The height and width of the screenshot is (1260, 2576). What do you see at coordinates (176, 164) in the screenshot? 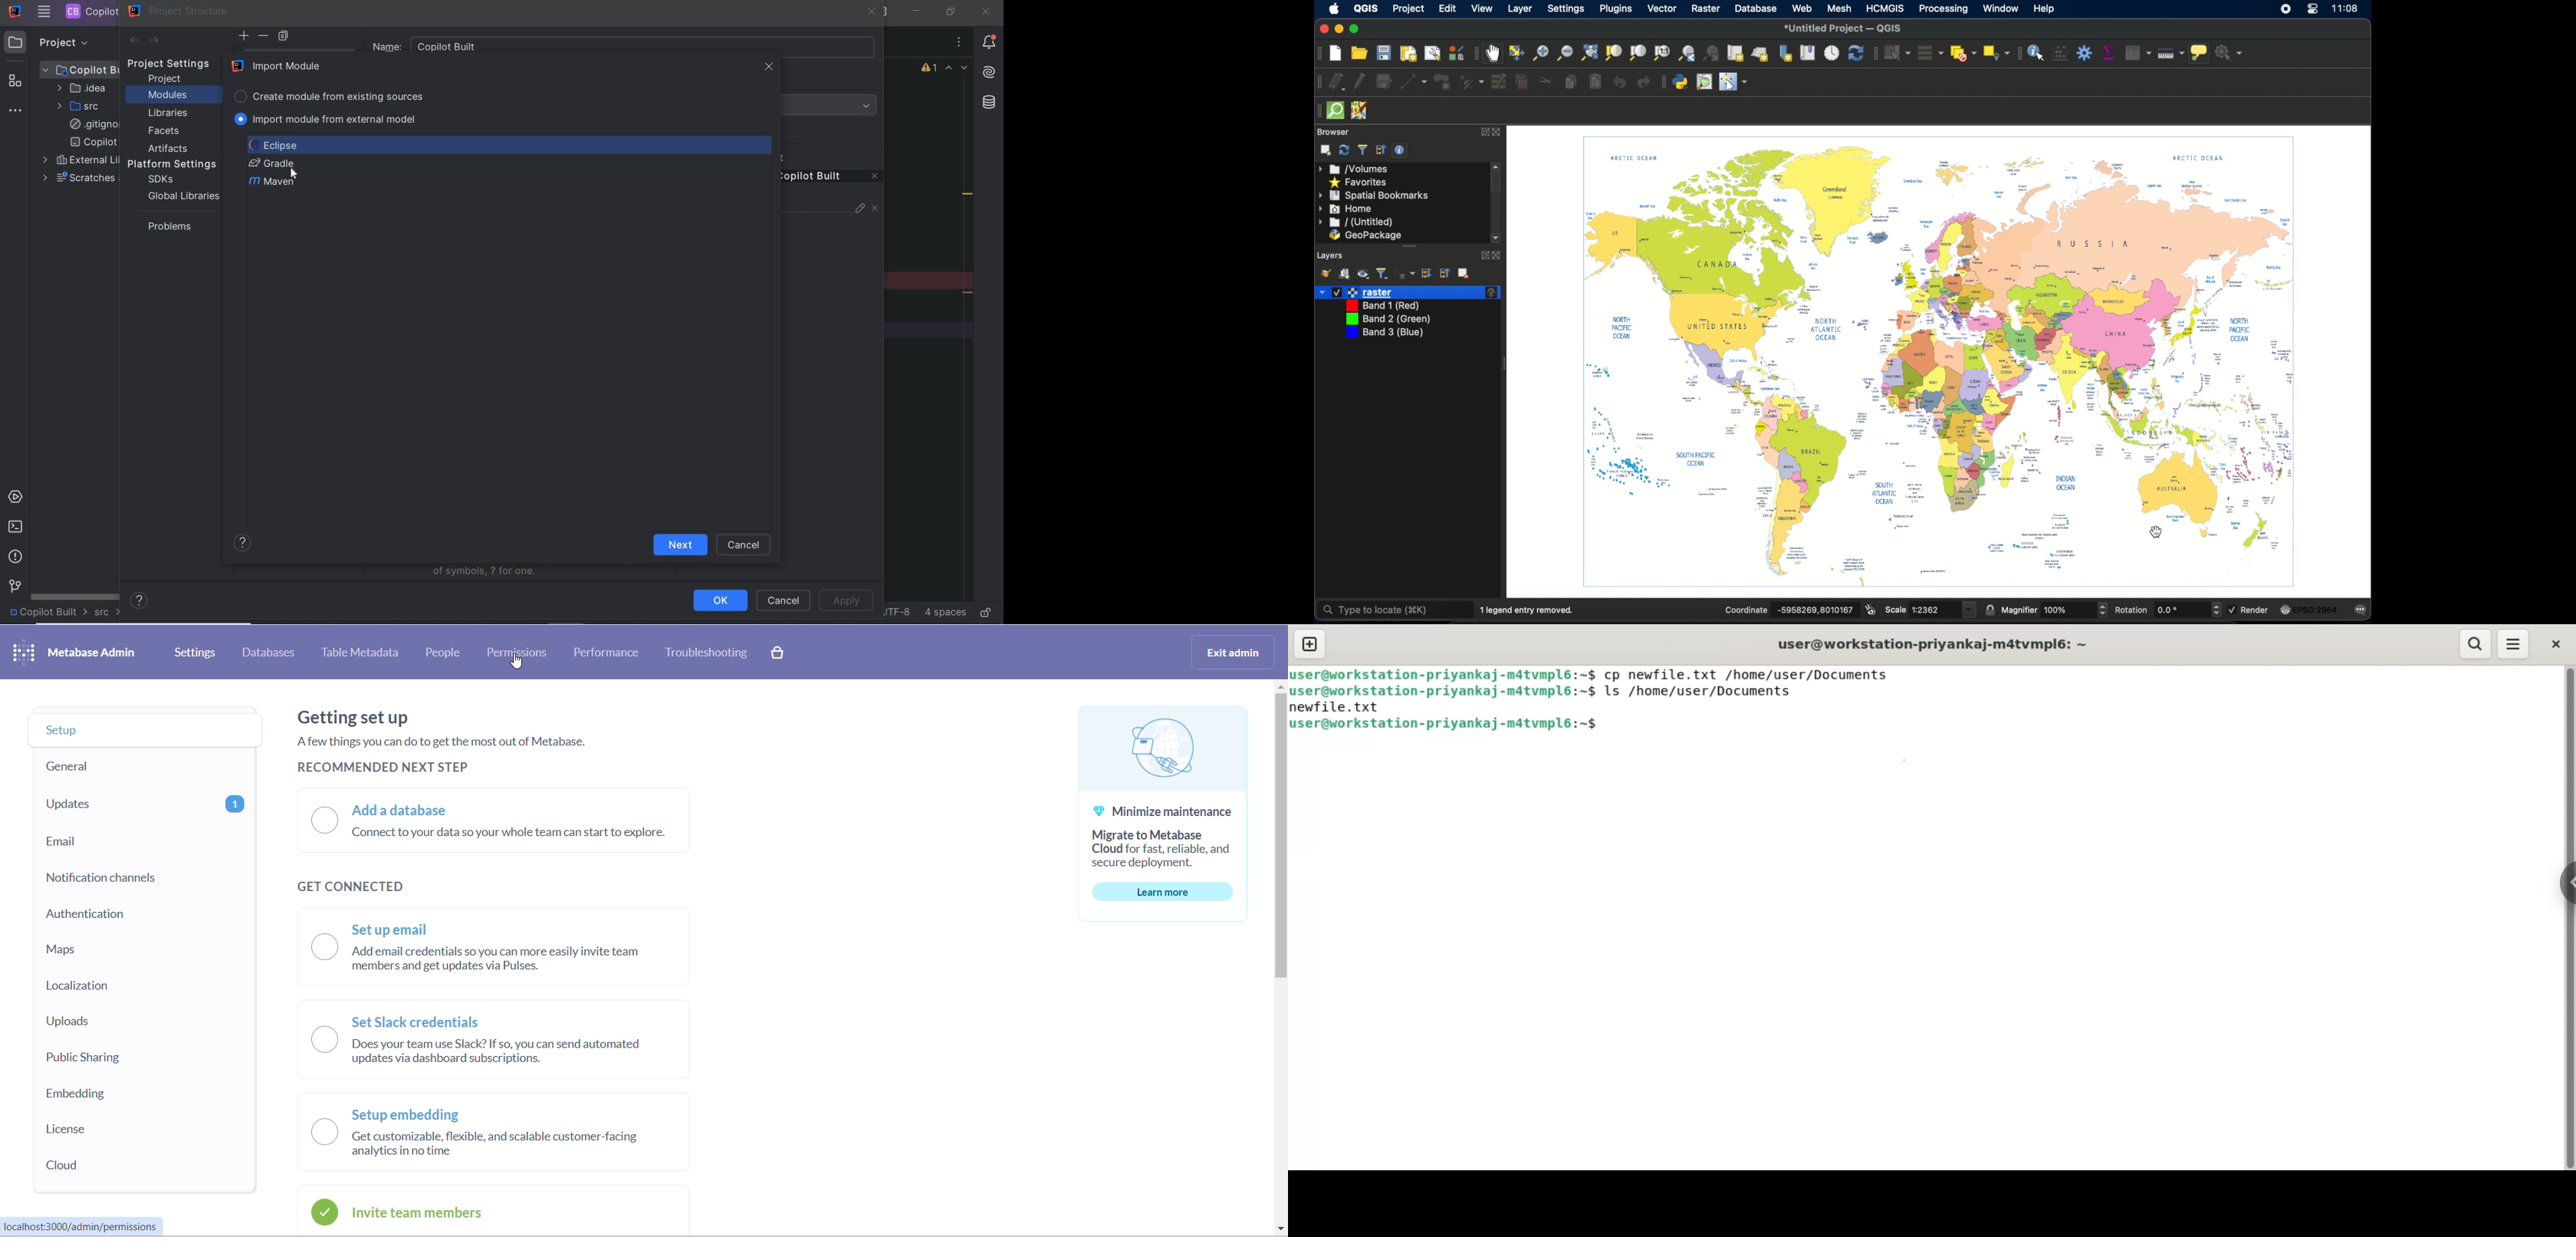
I see `platform settings` at bounding box center [176, 164].